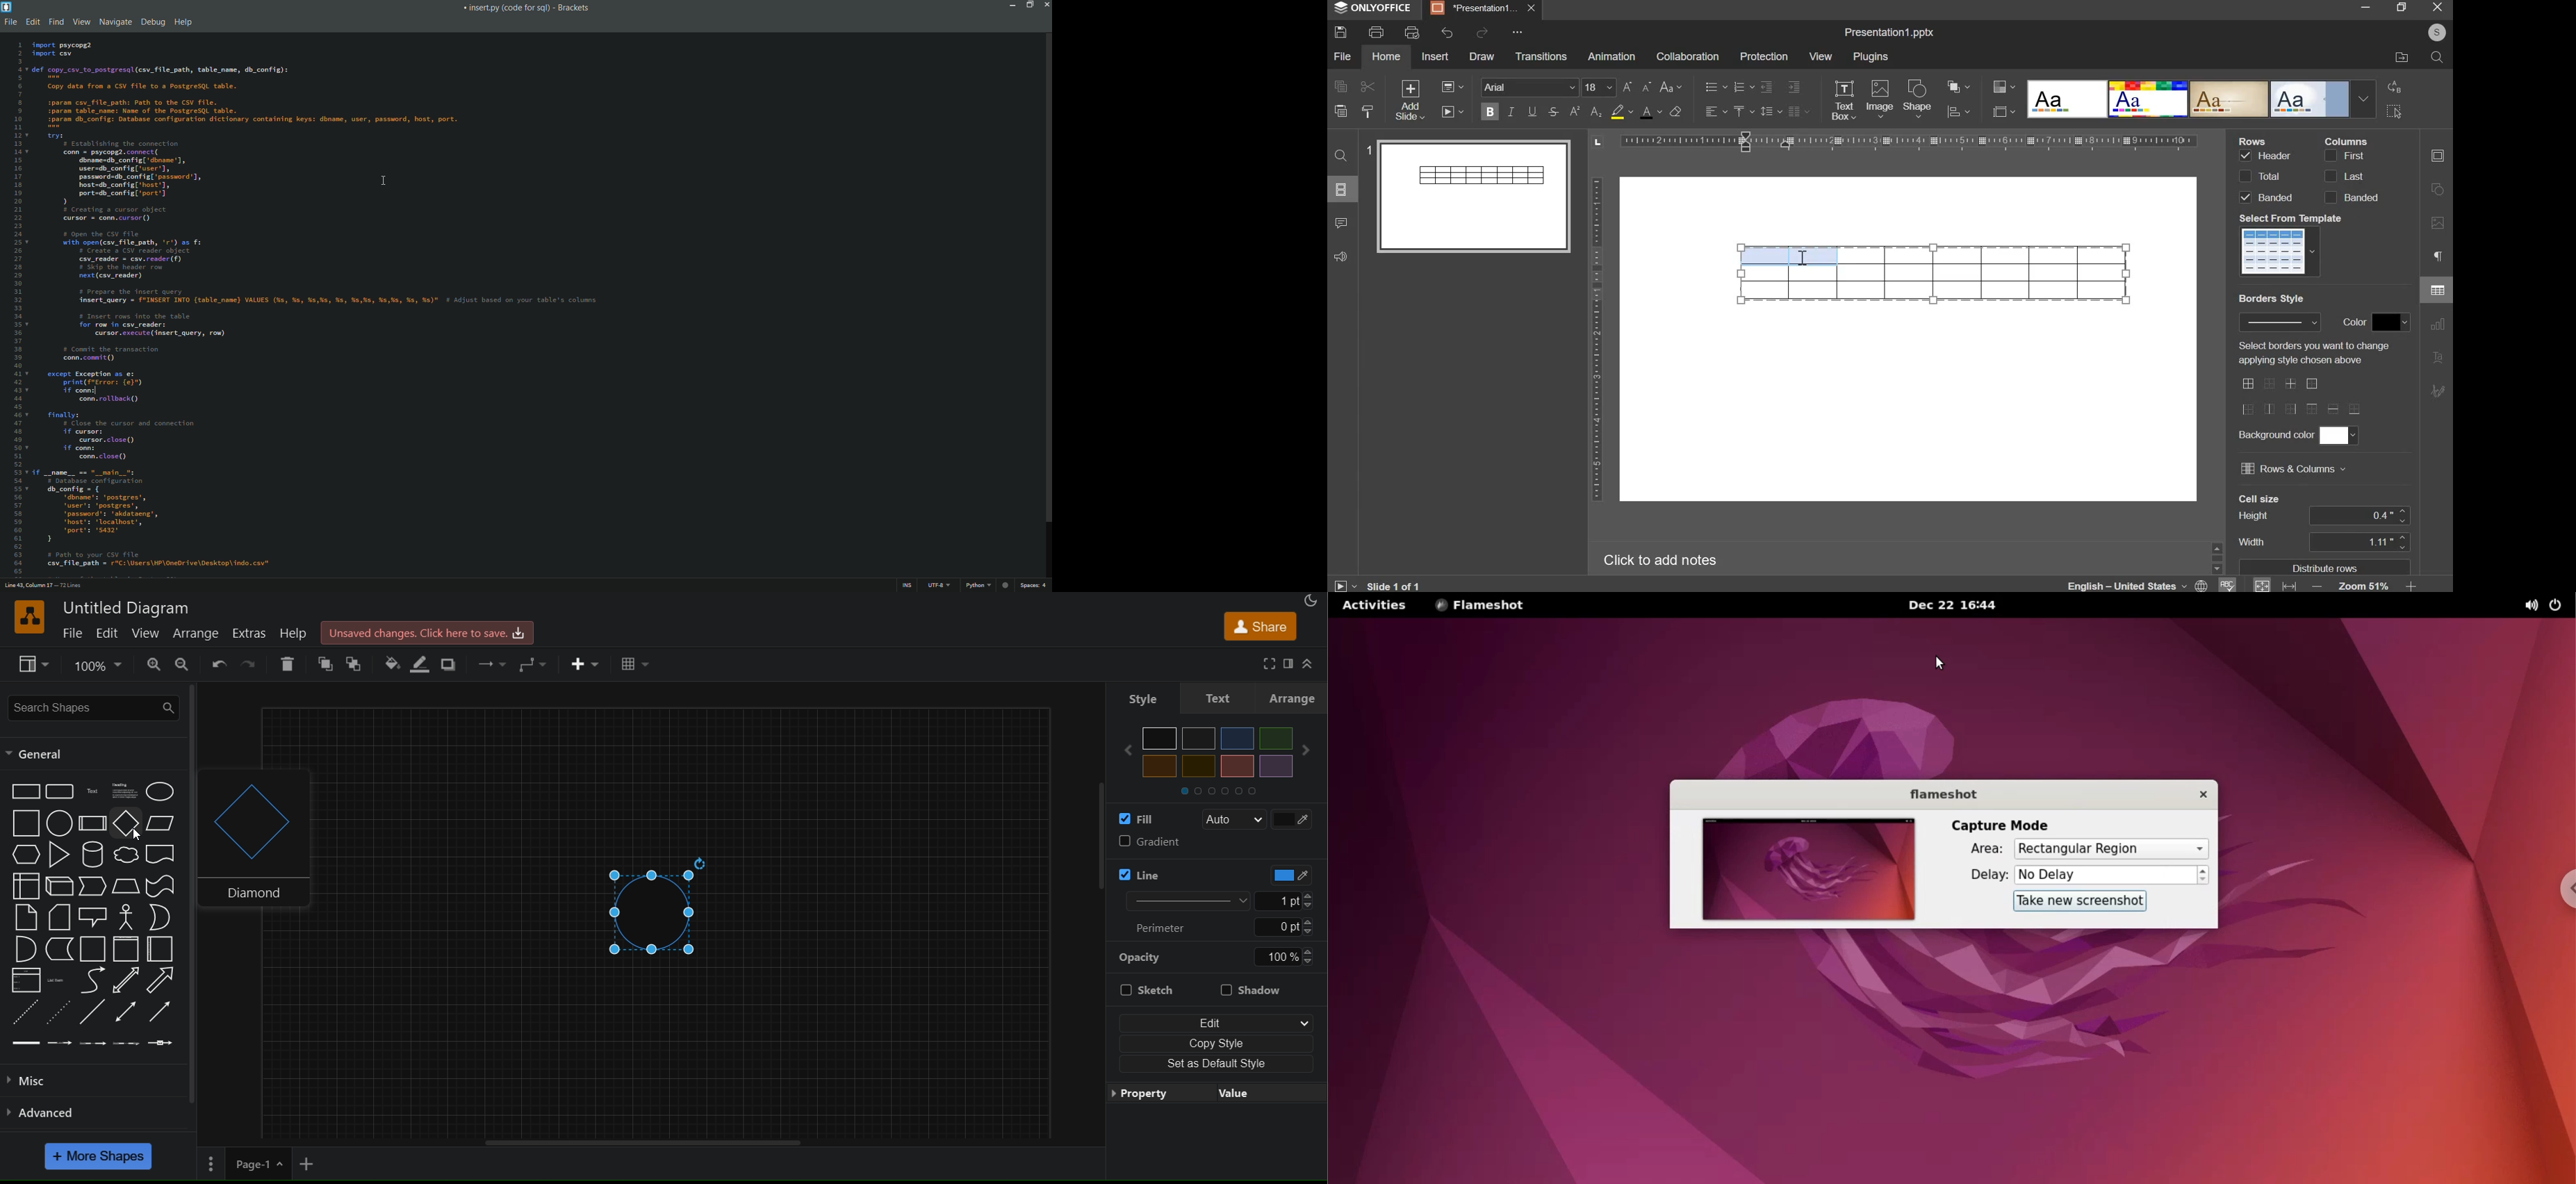 This screenshot has height=1204, width=2576. Describe the element at coordinates (251, 663) in the screenshot. I see `redo` at that location.